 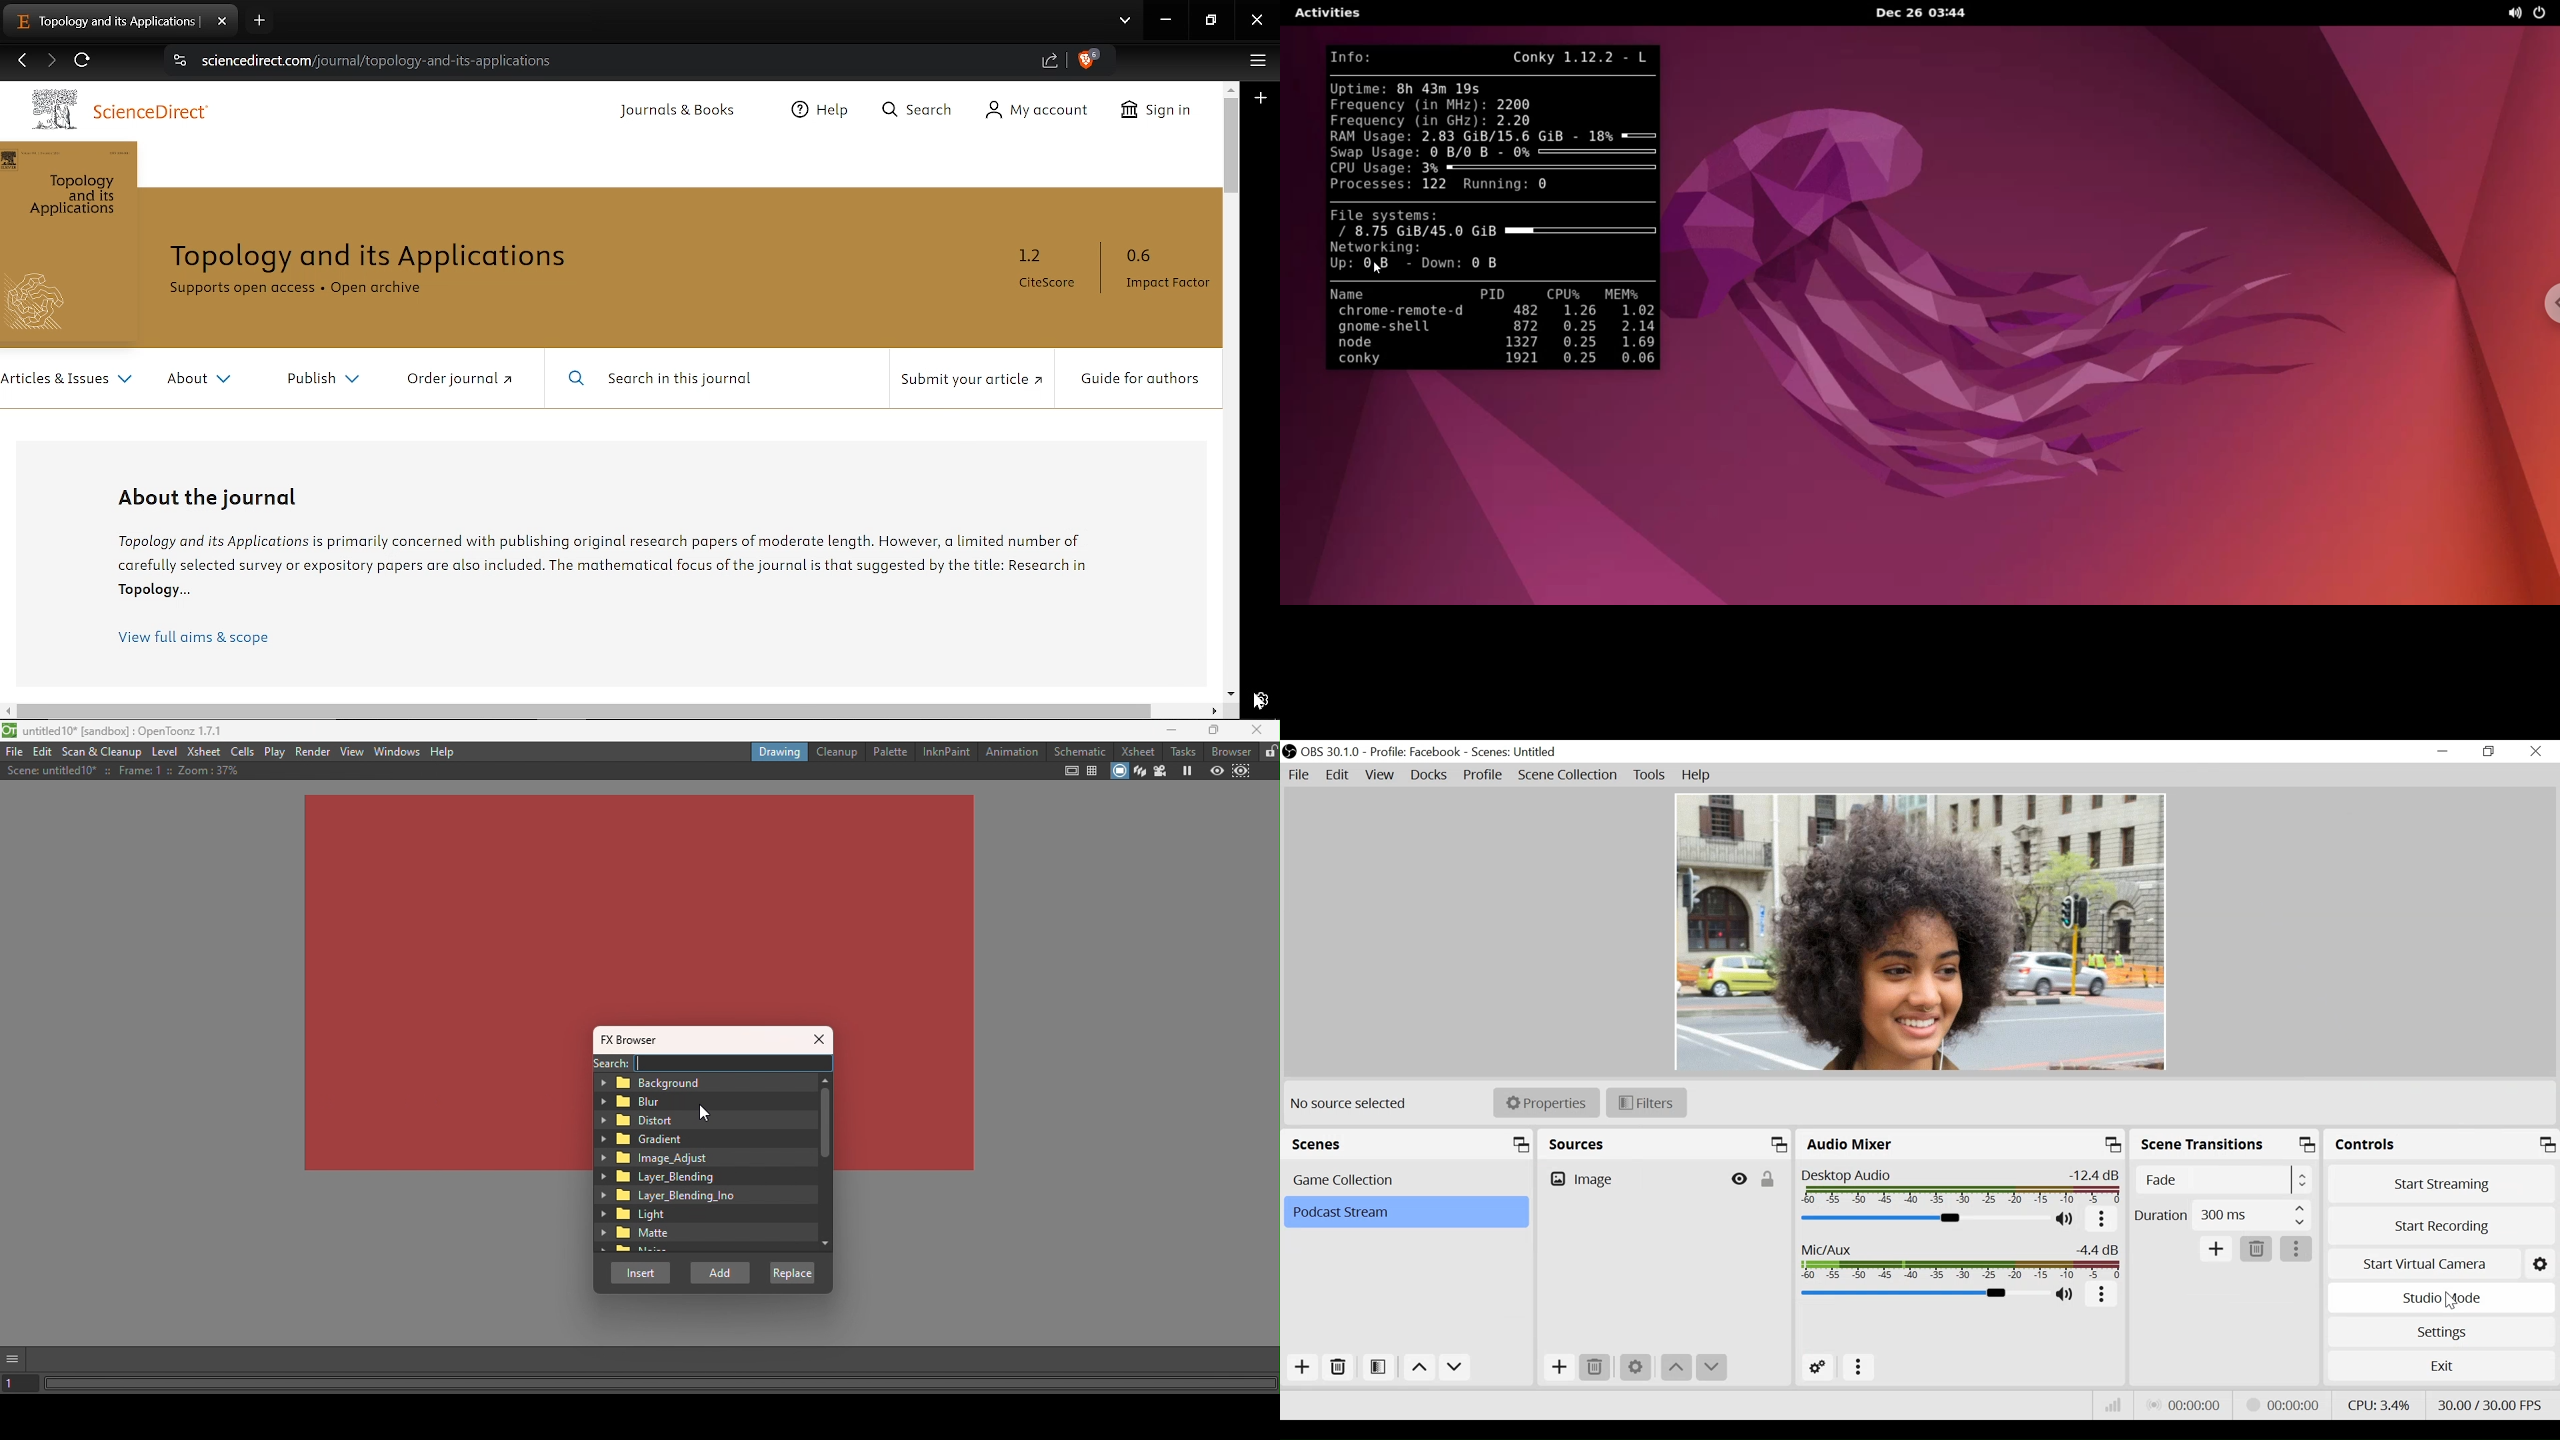 What do you see at coordinates (2066, 1295) in the screenshot?
I see `(un)mute` at bounding box center [2066, 1295].